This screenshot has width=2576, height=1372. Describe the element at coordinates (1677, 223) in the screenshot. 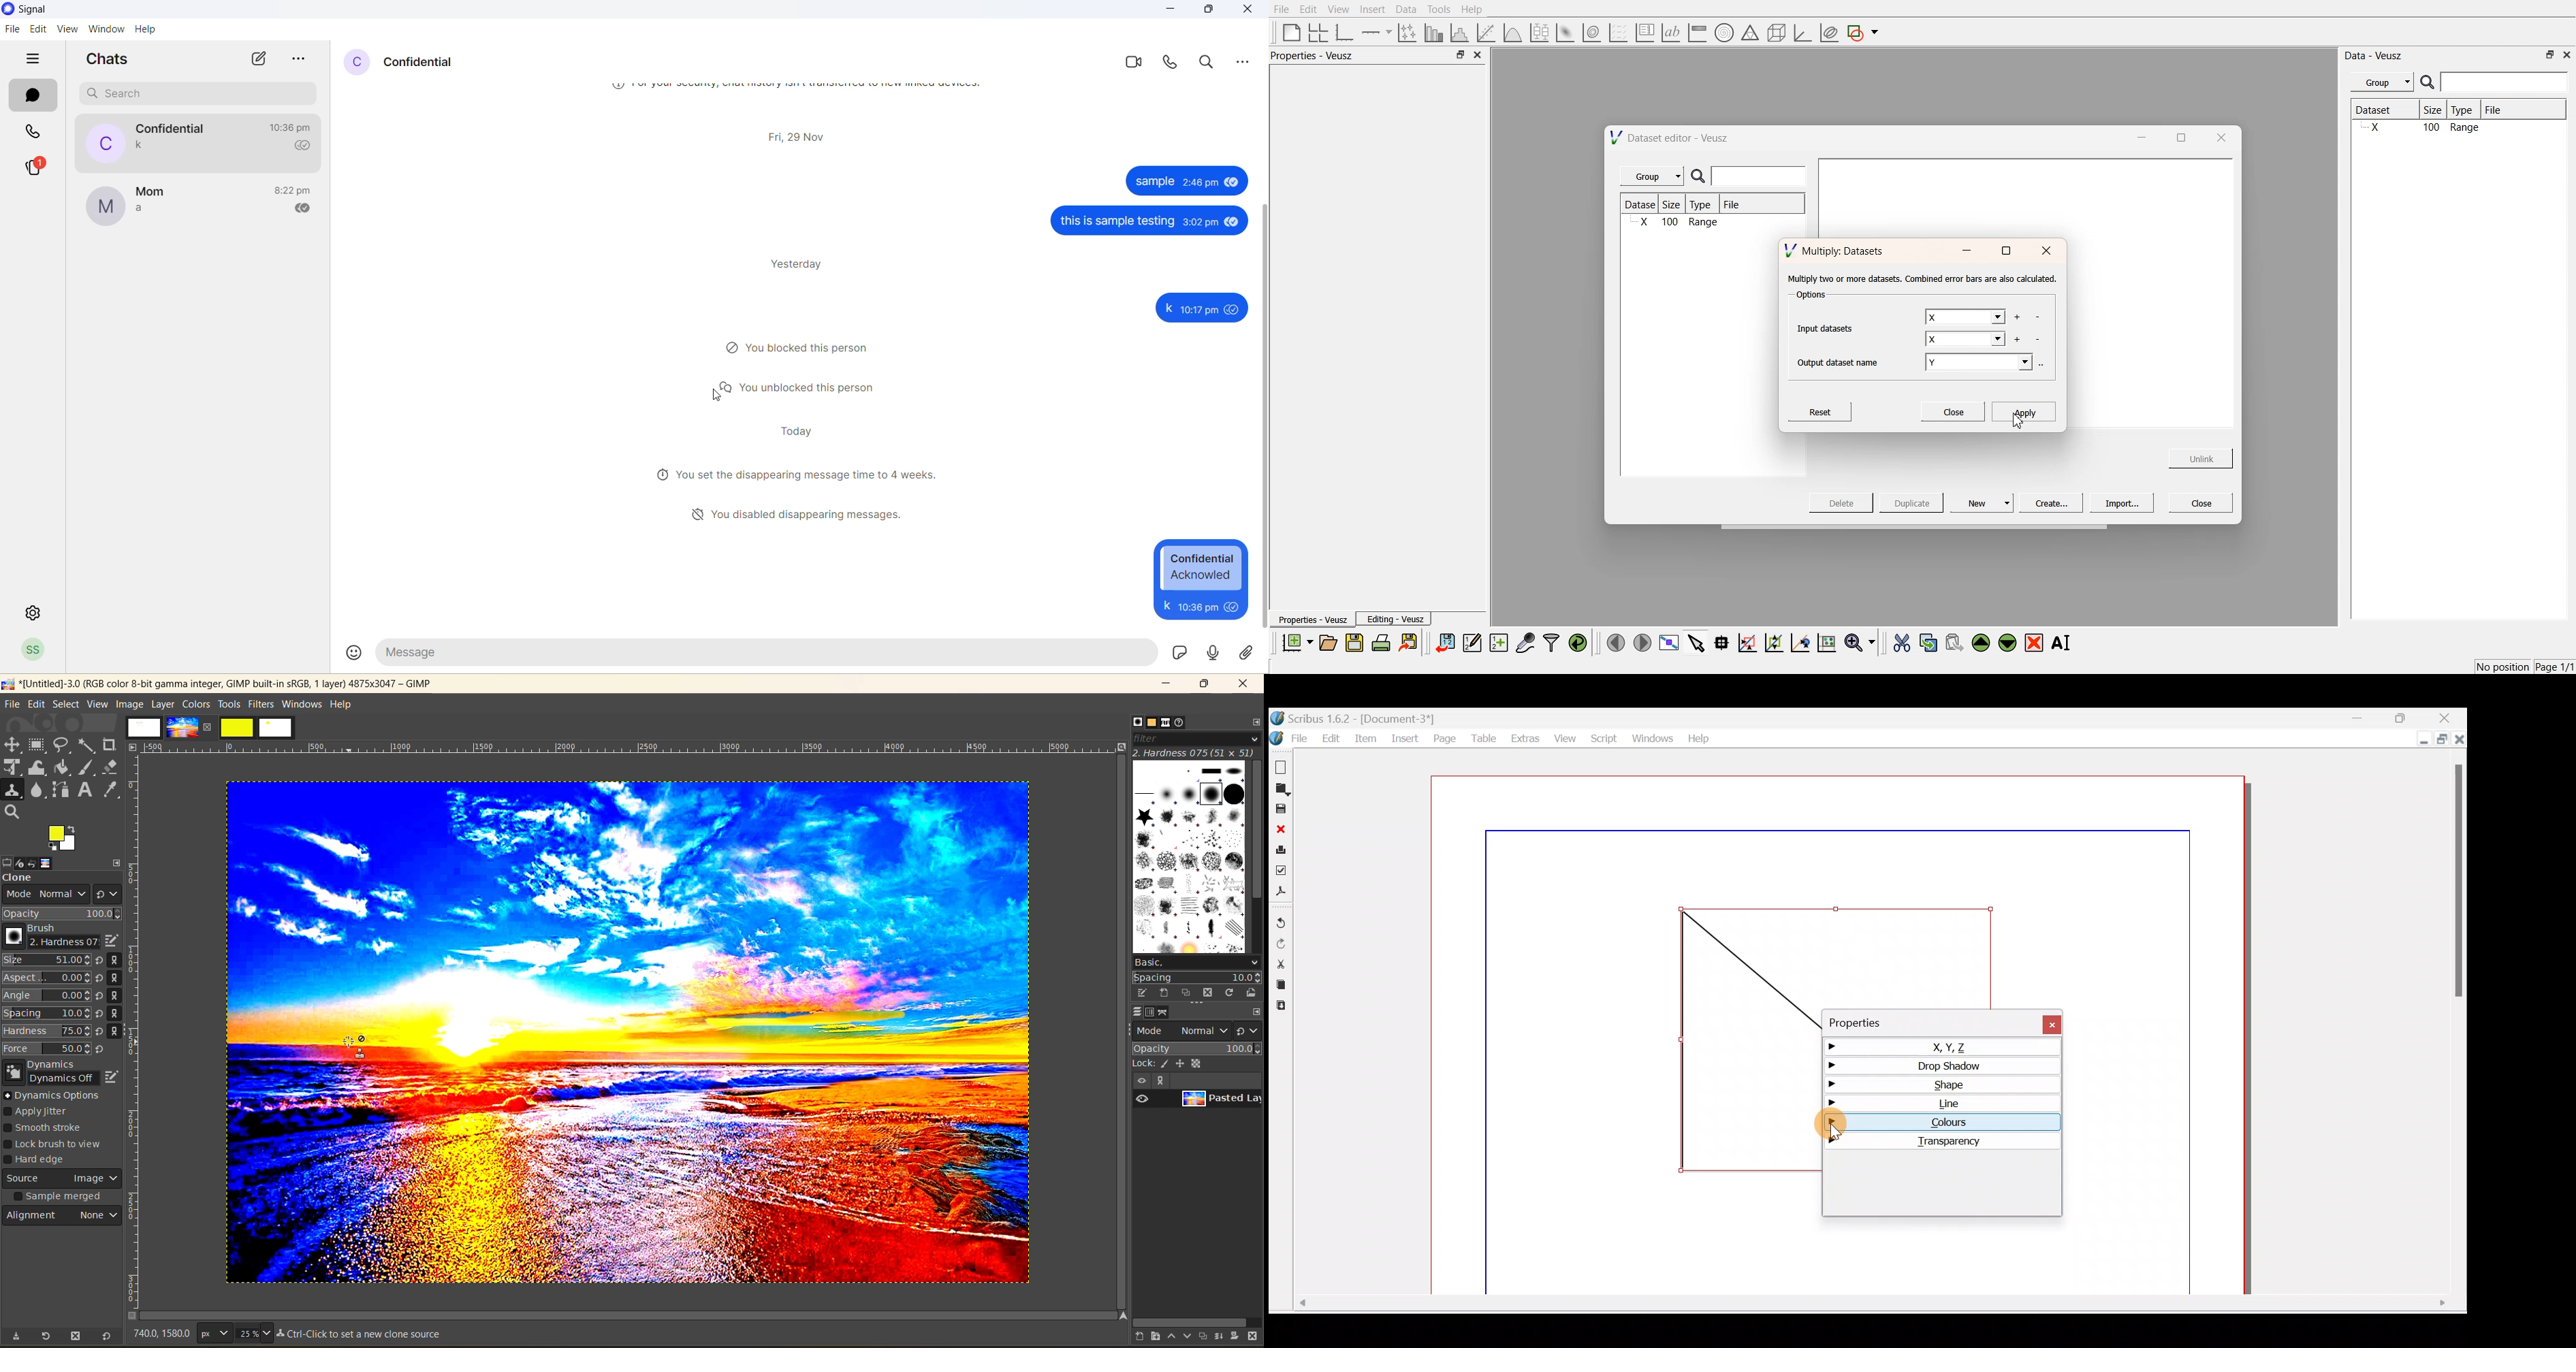

I see `X 100 Range` at that location.